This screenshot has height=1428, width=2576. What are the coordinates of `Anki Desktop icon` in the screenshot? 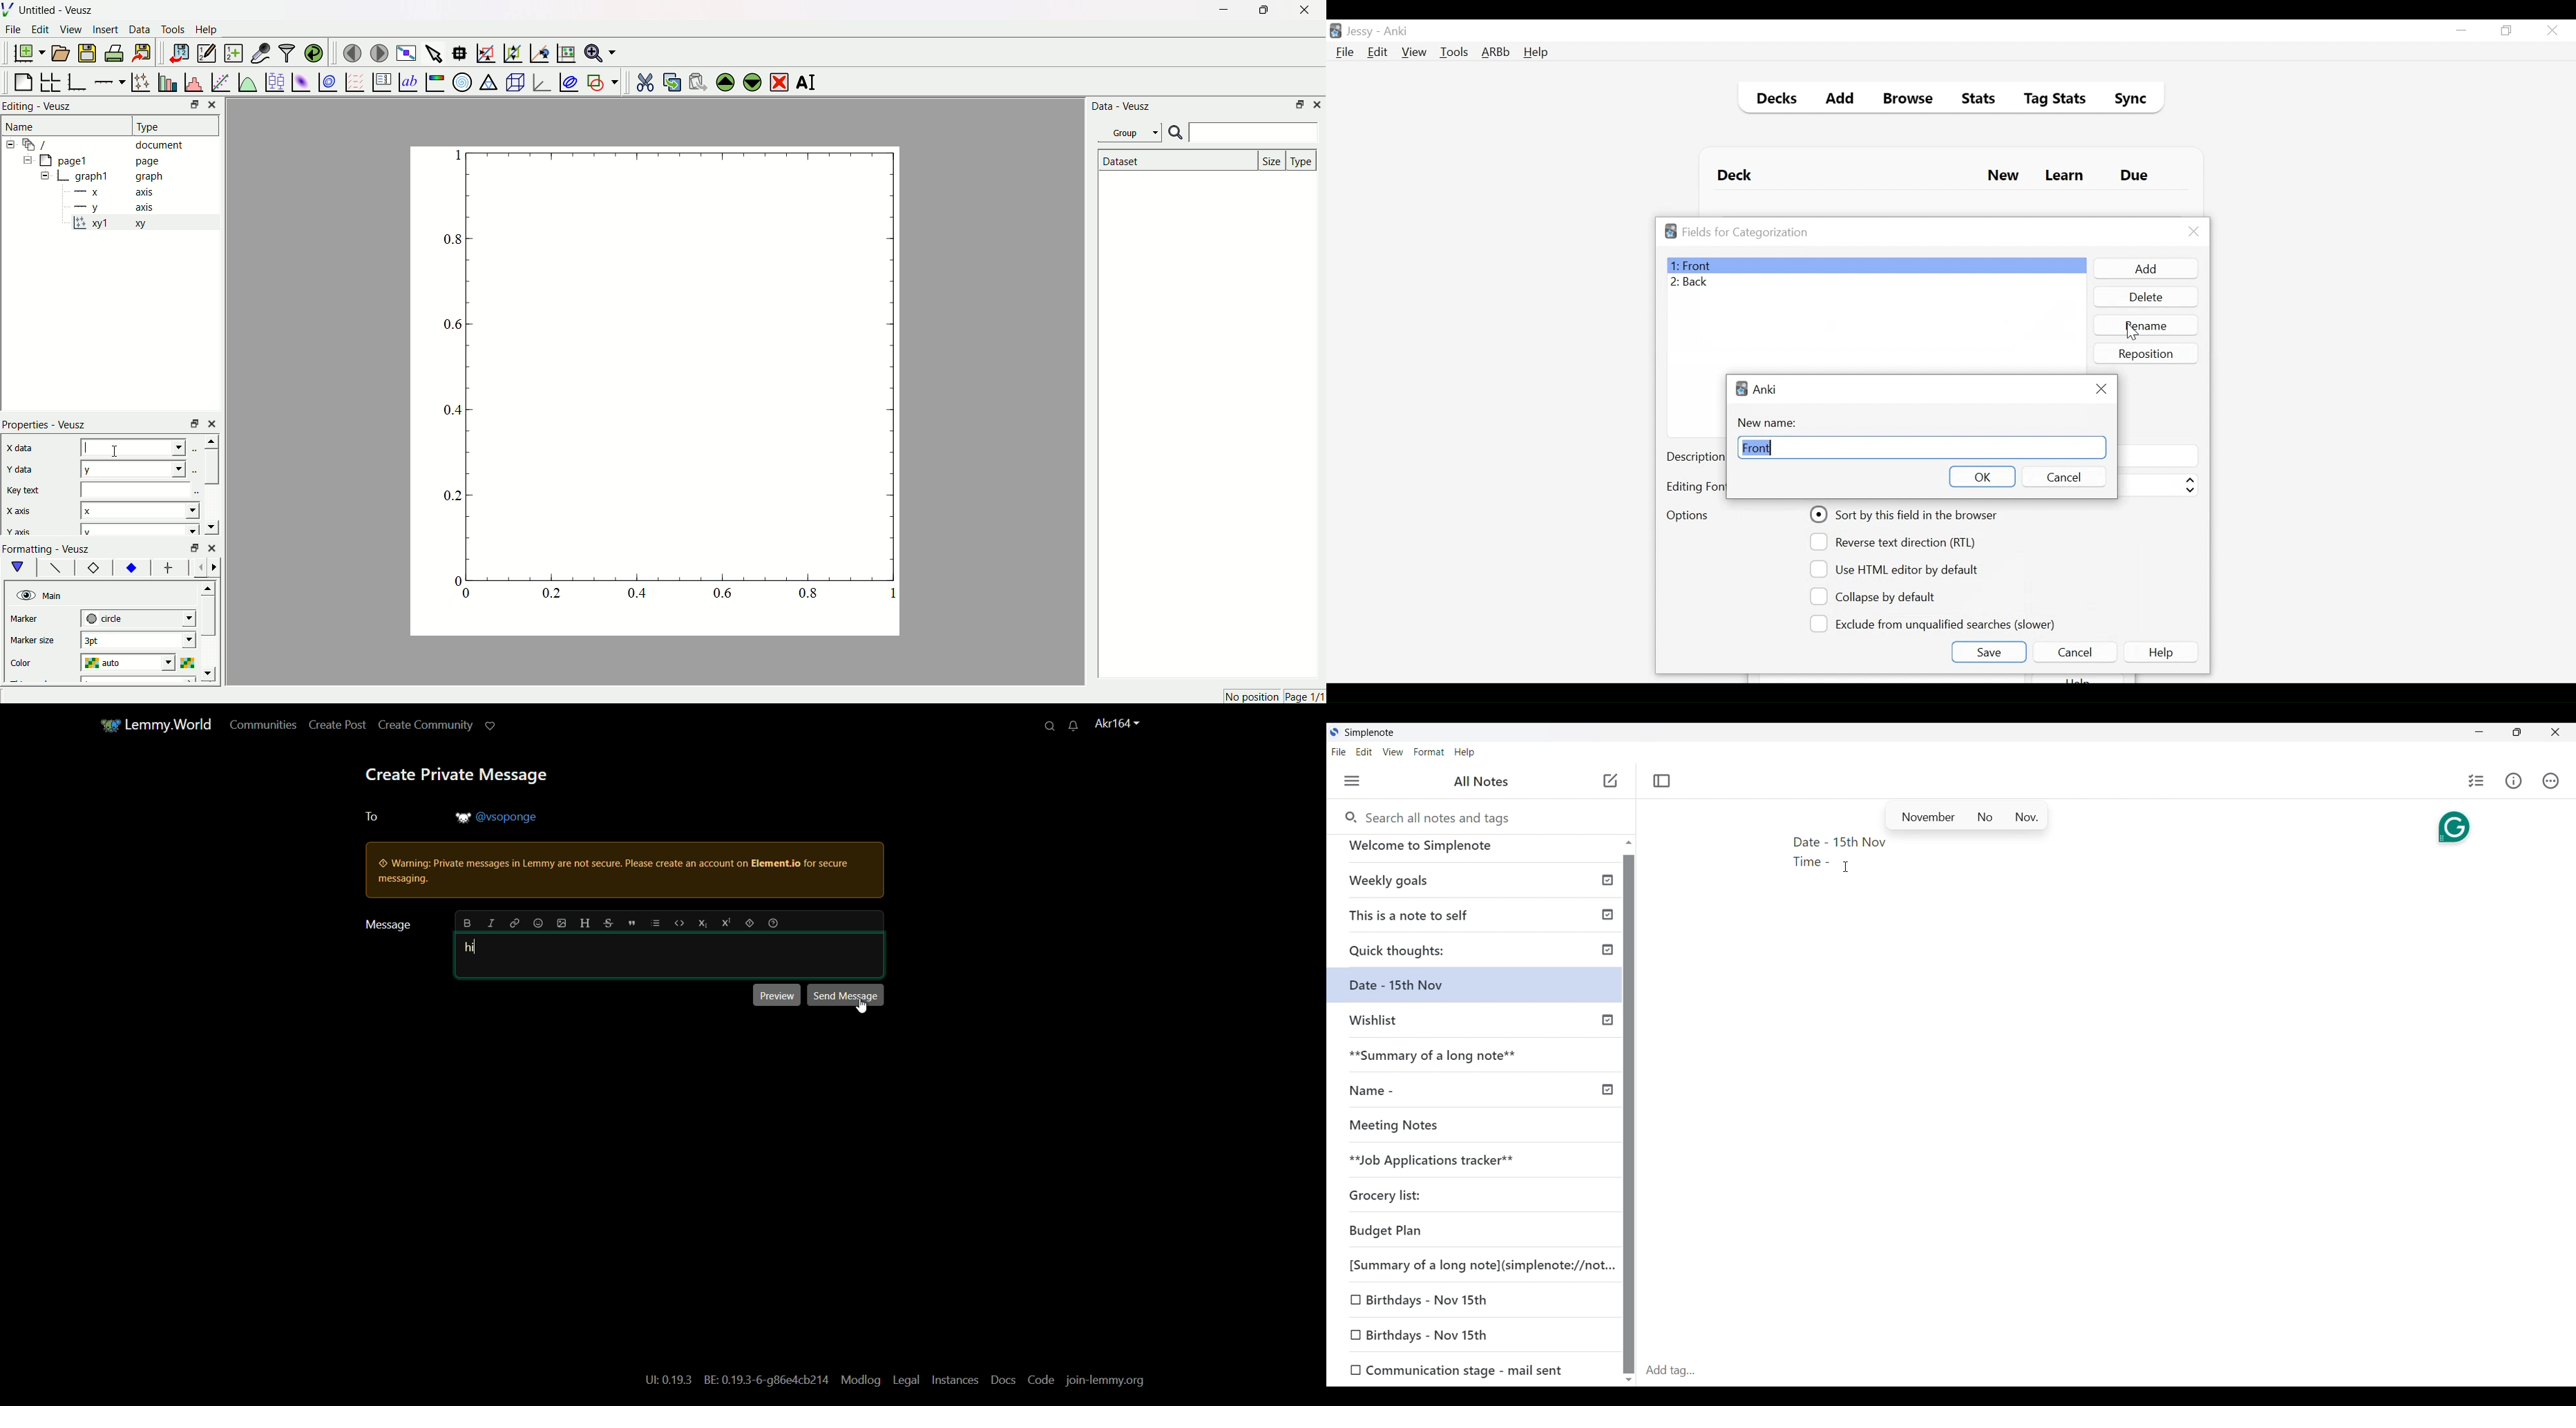 It's located at (1335, 31).